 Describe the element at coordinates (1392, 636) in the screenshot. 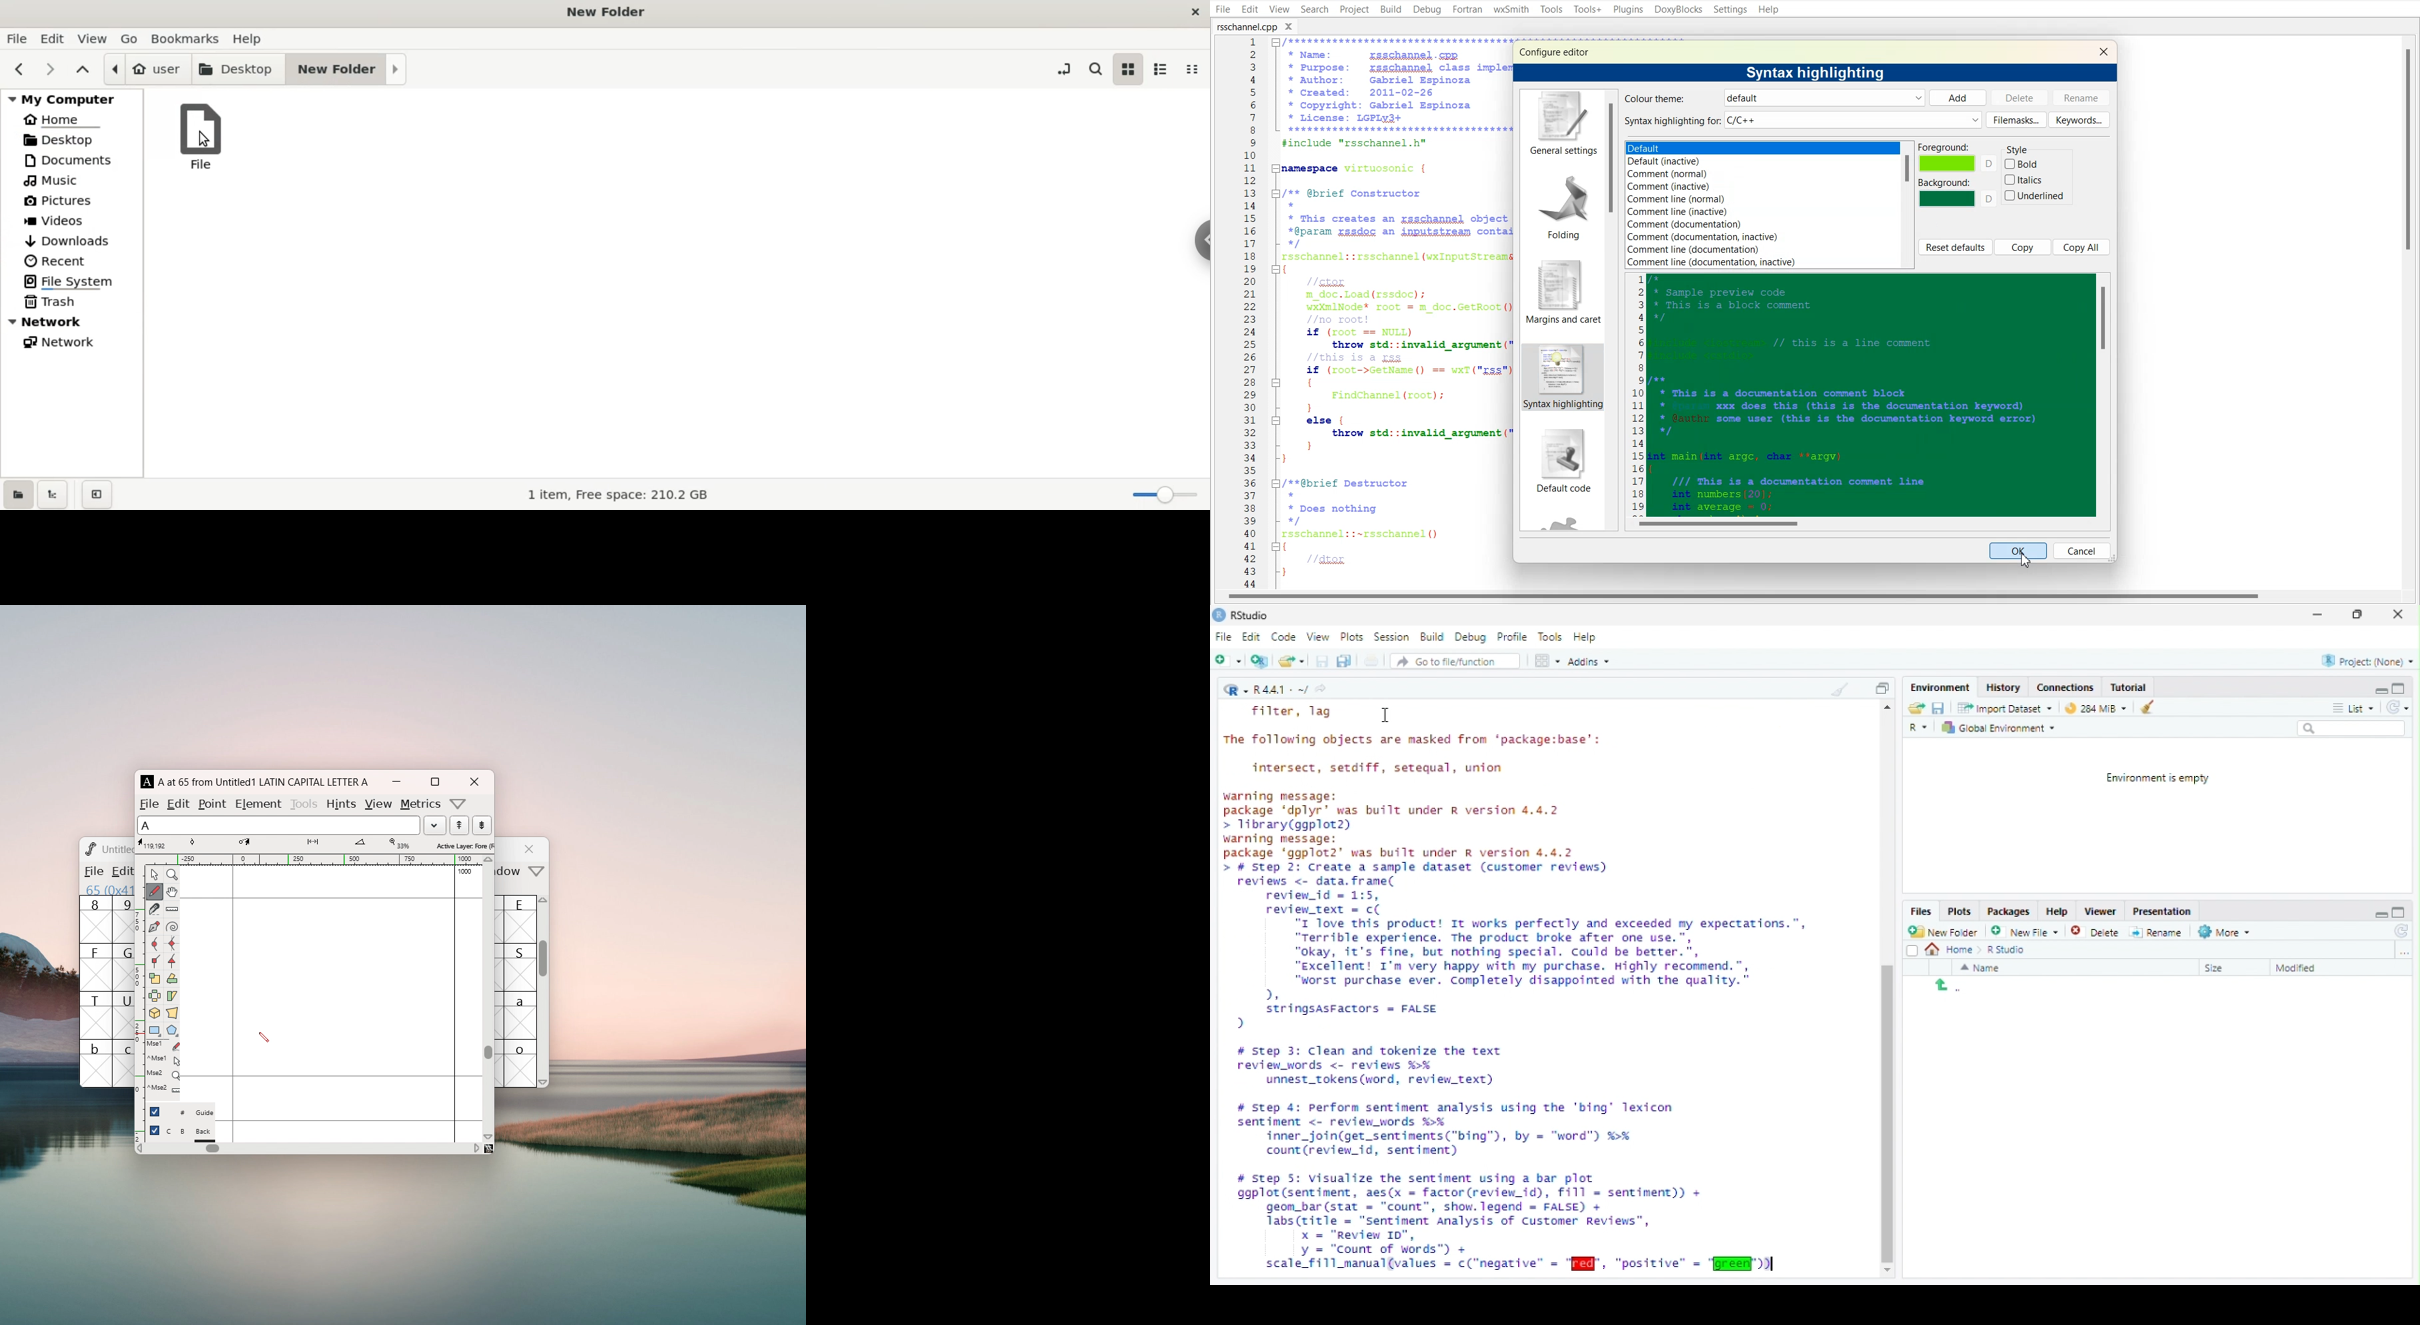

I see `Session` at that location.